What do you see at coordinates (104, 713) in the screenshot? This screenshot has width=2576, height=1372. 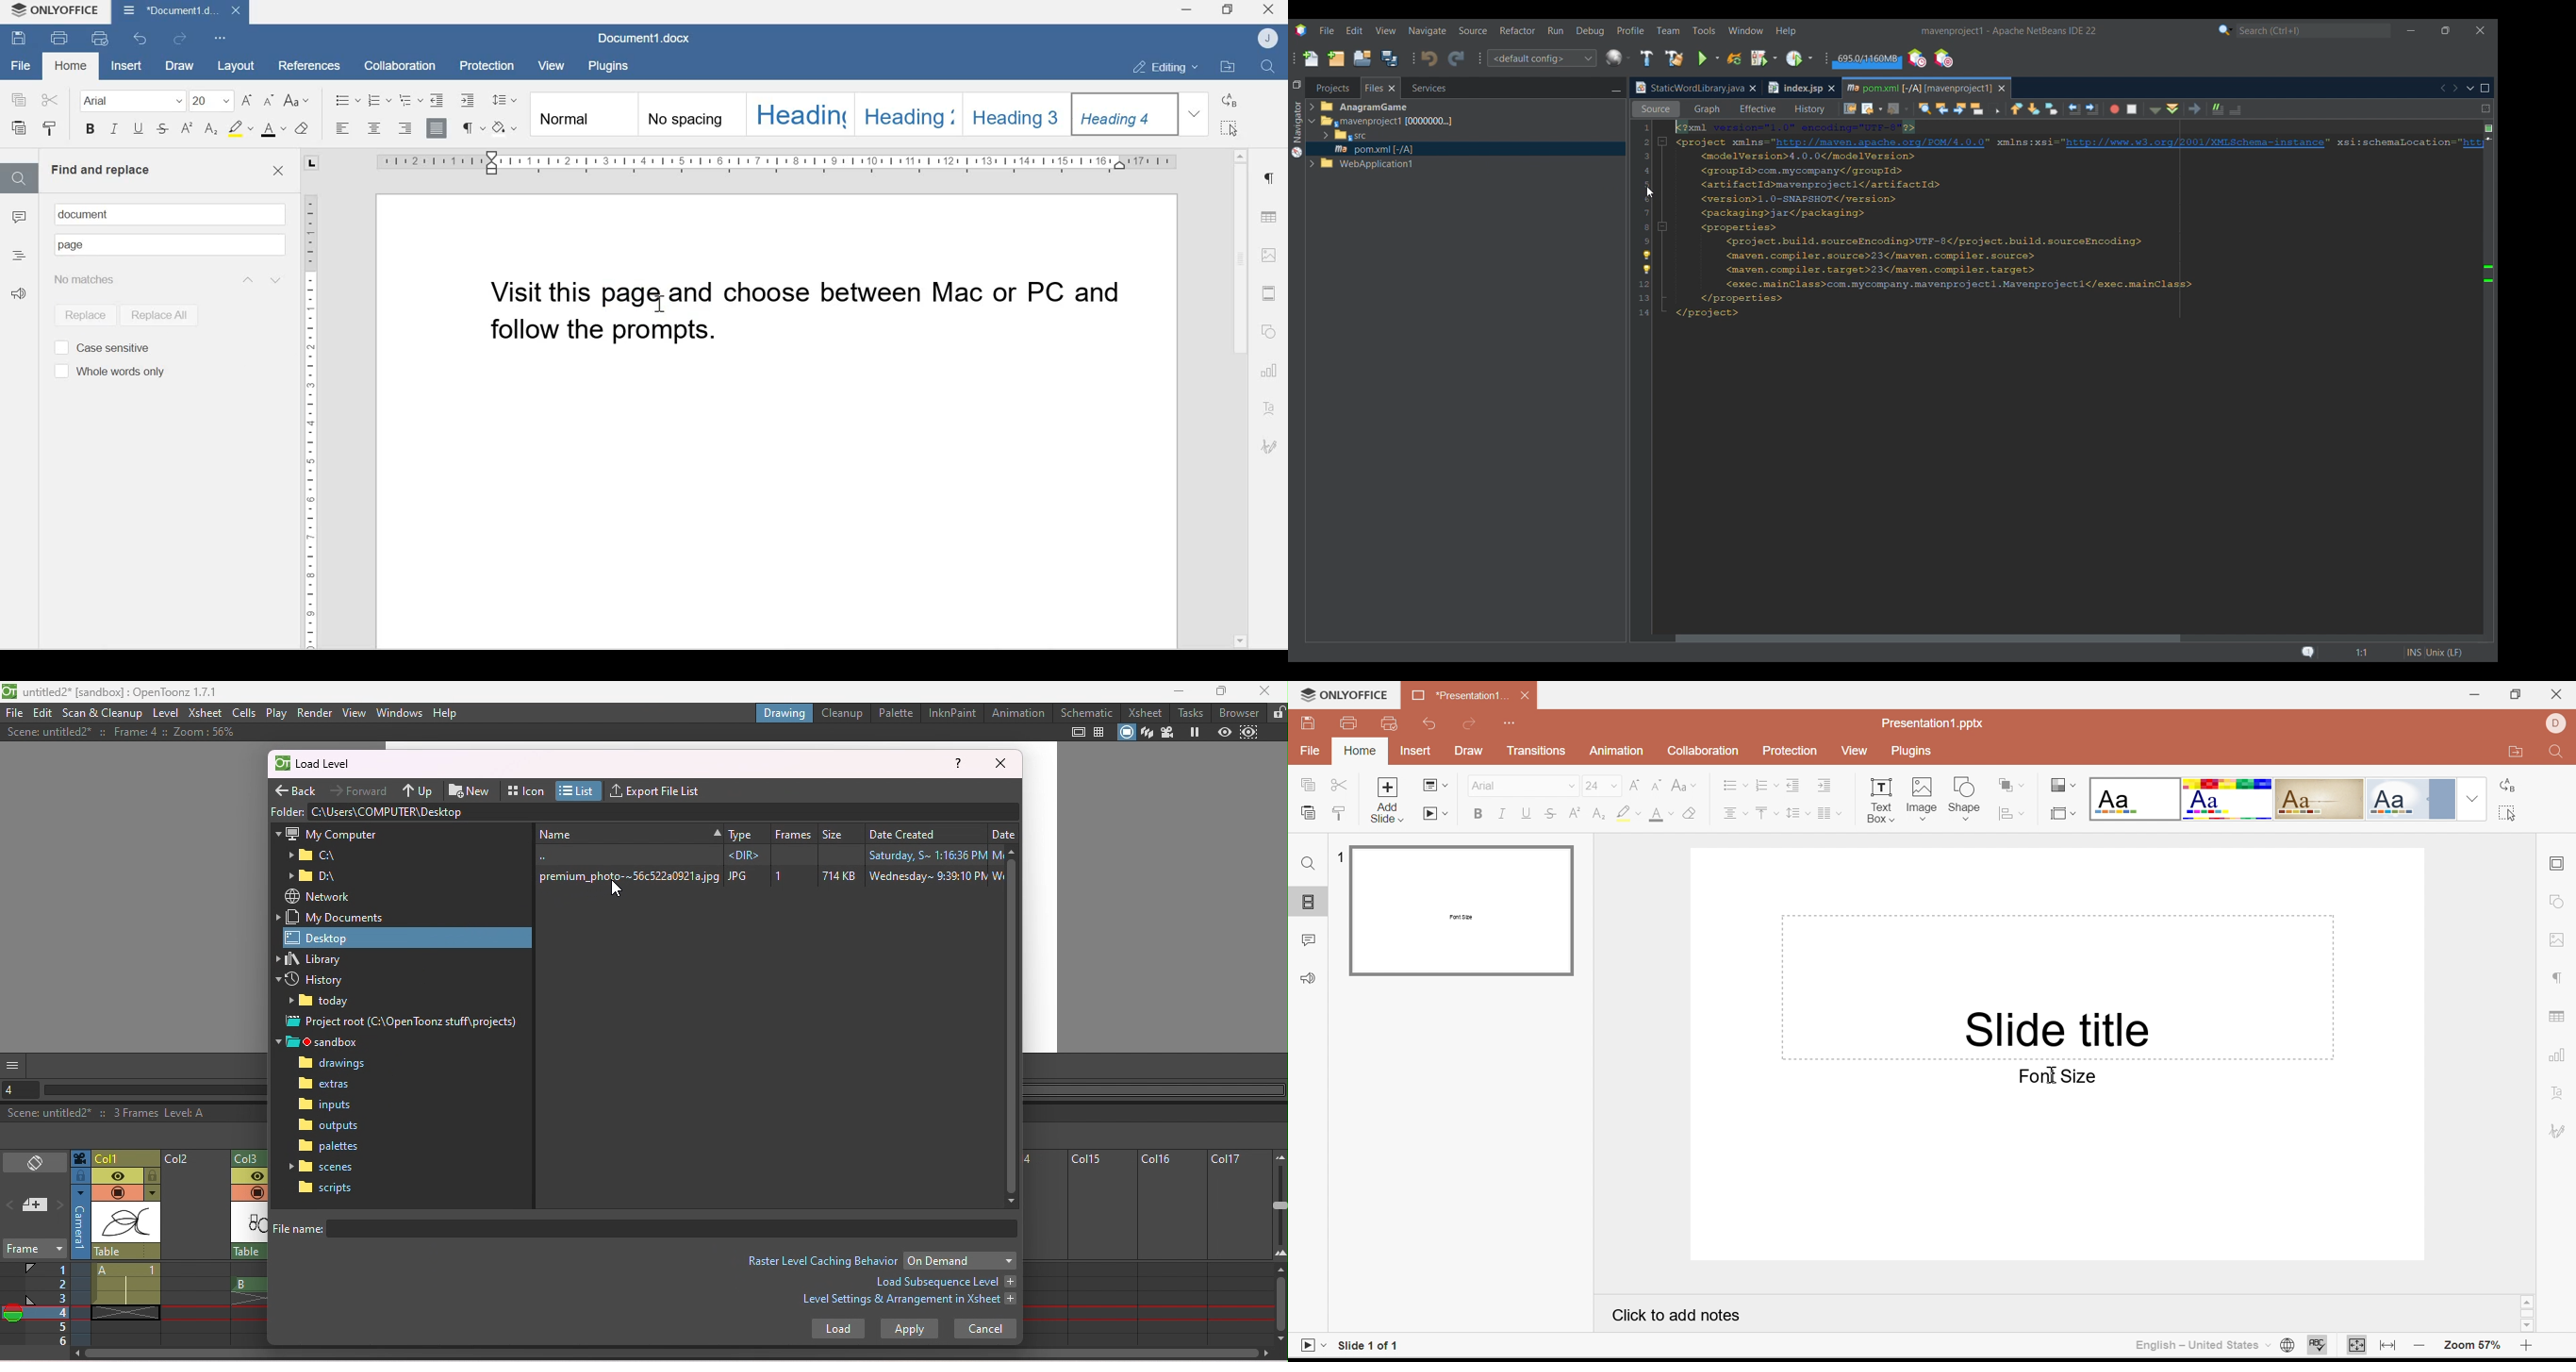 I see `Scan & Cleanup` at bounding box center [104, 713].